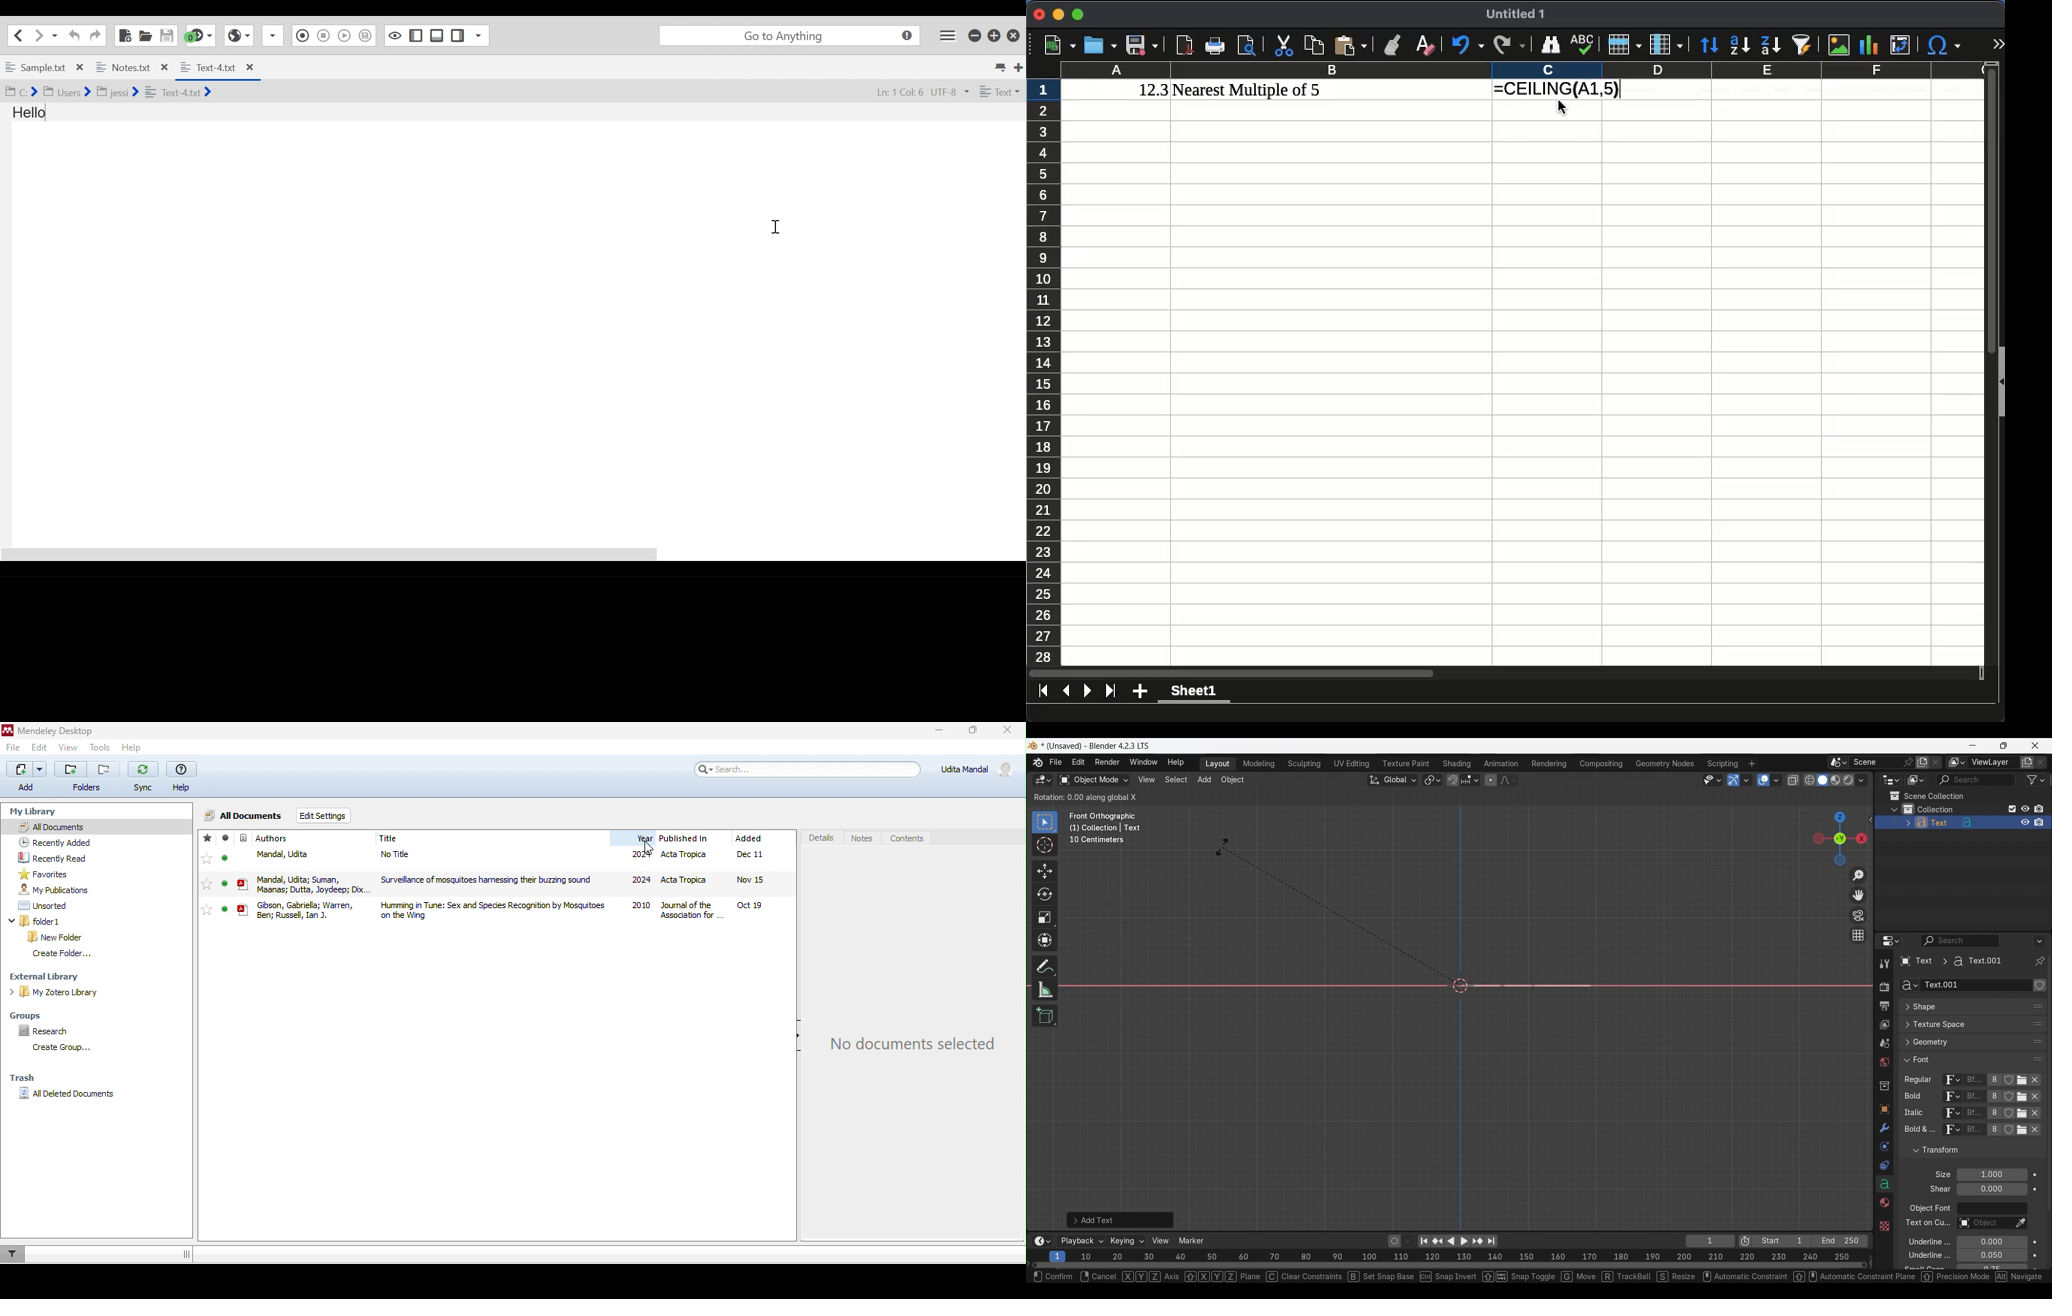  Describe the element at coordinates (1712, 46) in the screenshot. I see `sort` at that location.